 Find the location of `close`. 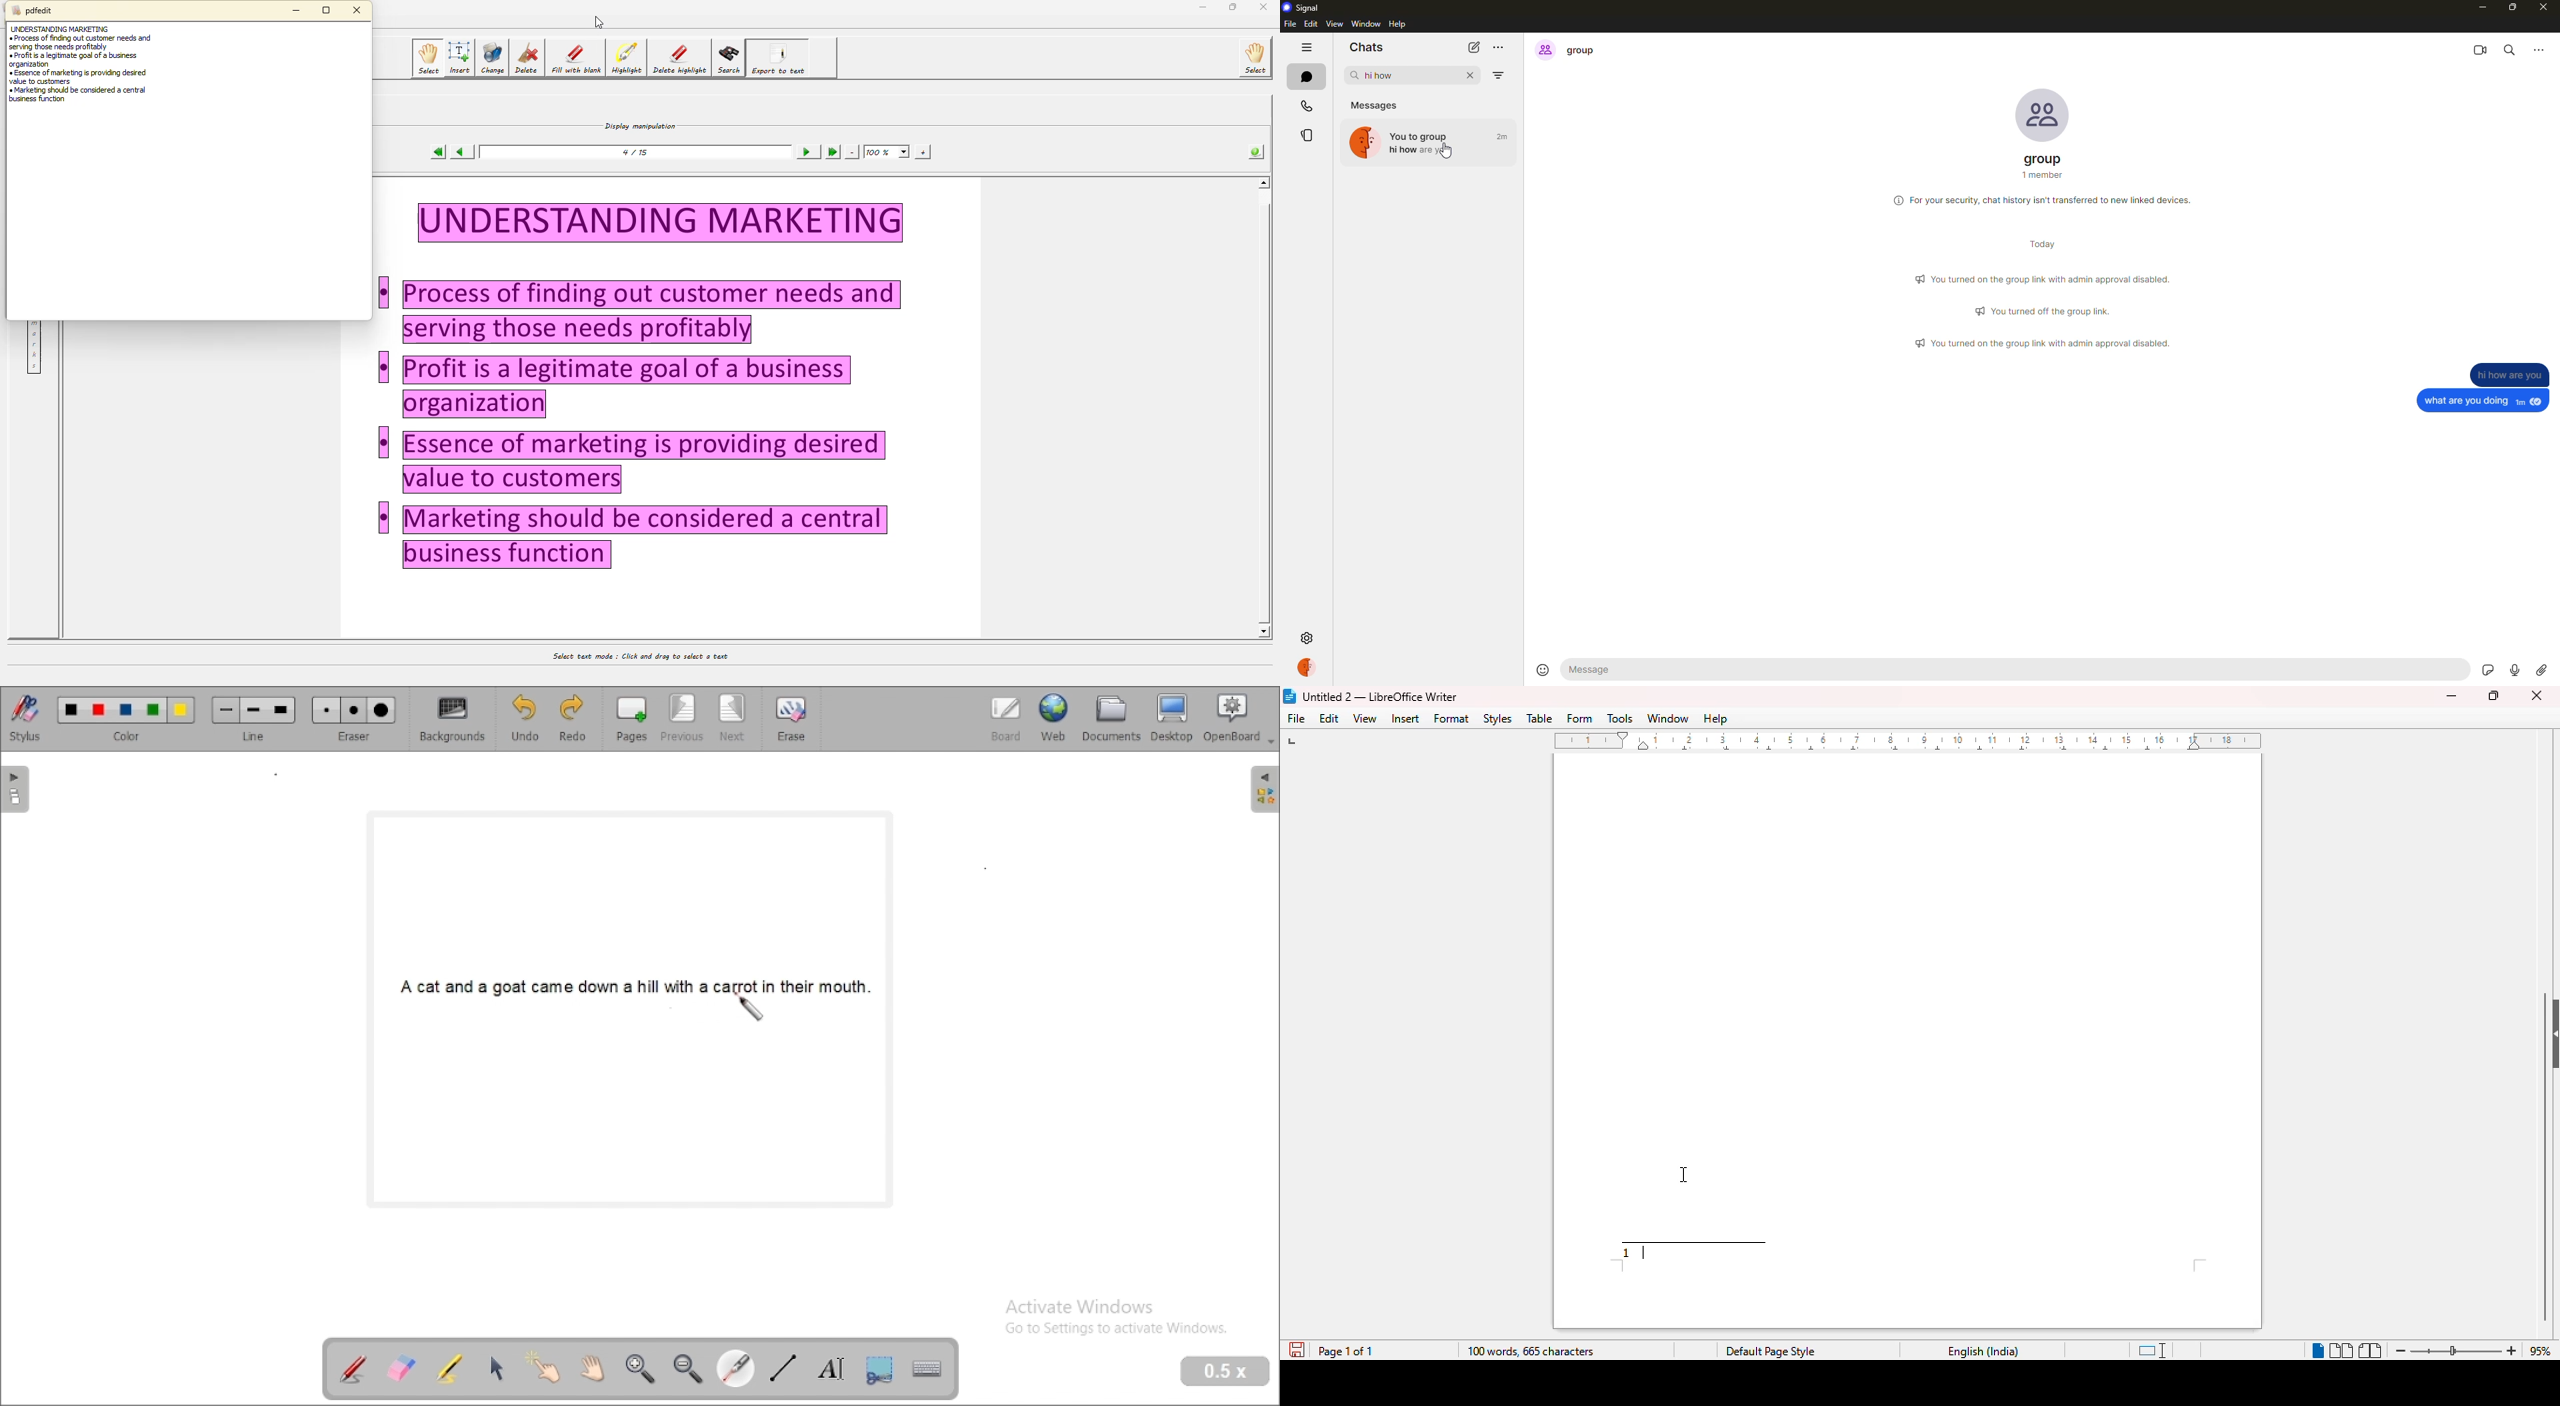

close is located at coordinates (2544, 7).